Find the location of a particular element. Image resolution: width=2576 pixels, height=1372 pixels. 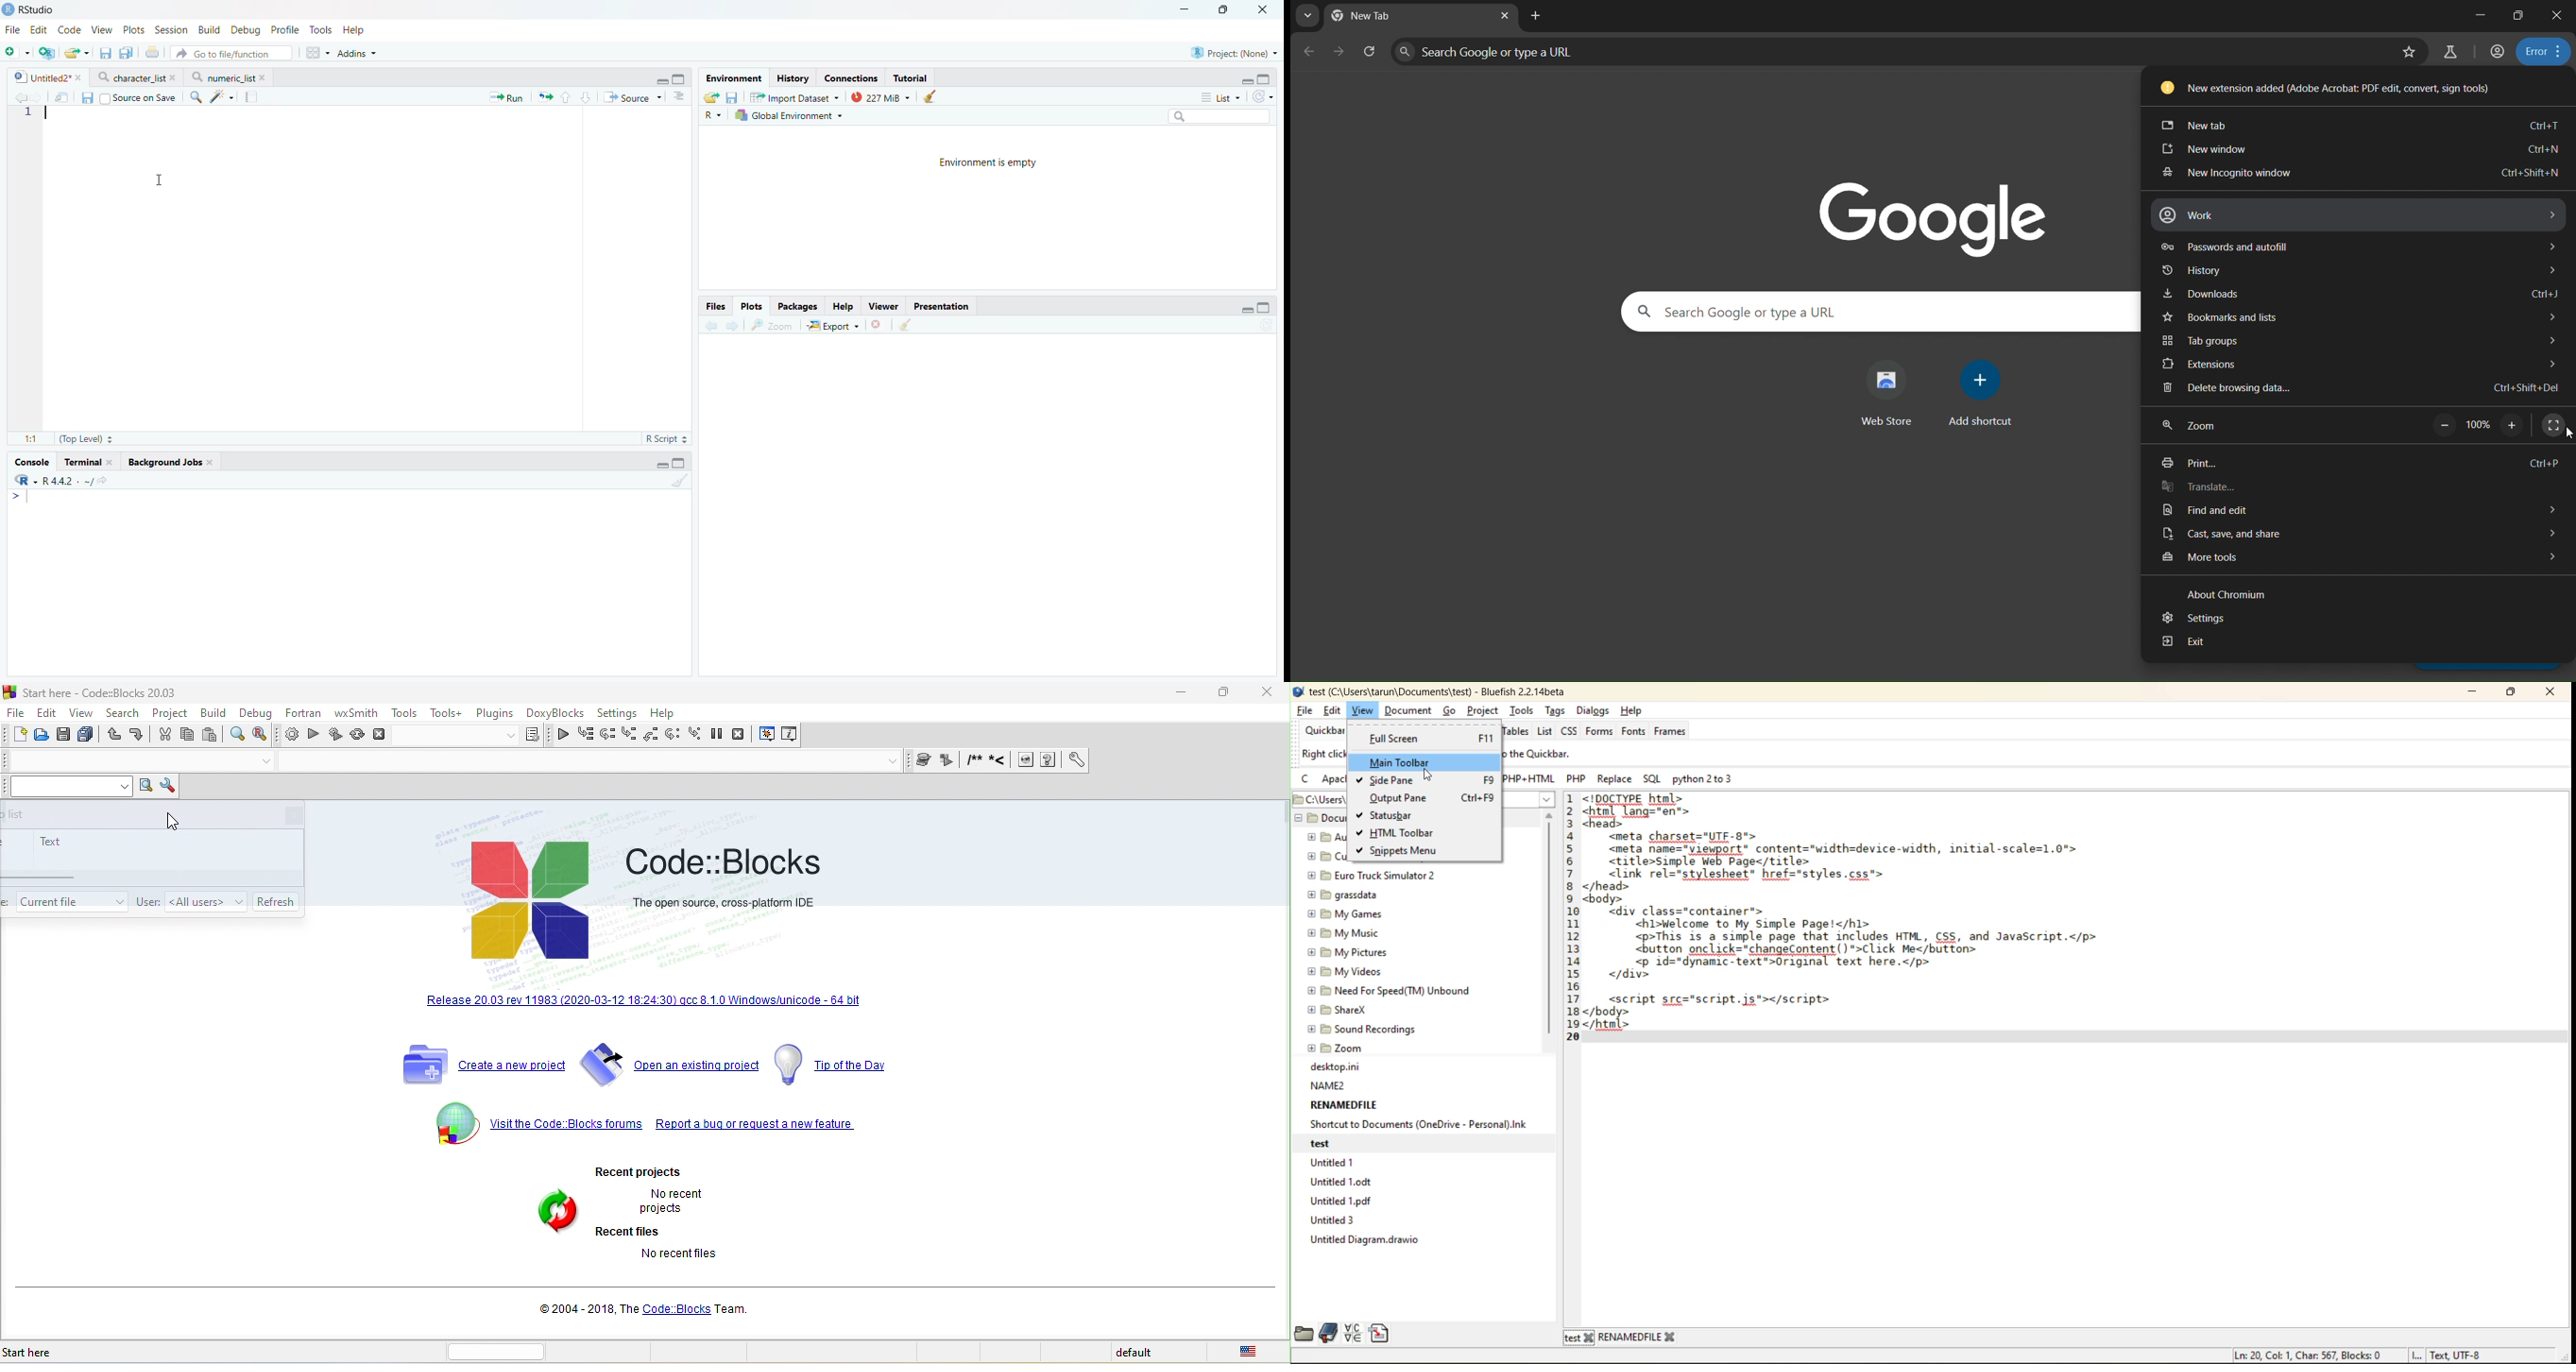

line comment is located at coordinates (1001, 761).